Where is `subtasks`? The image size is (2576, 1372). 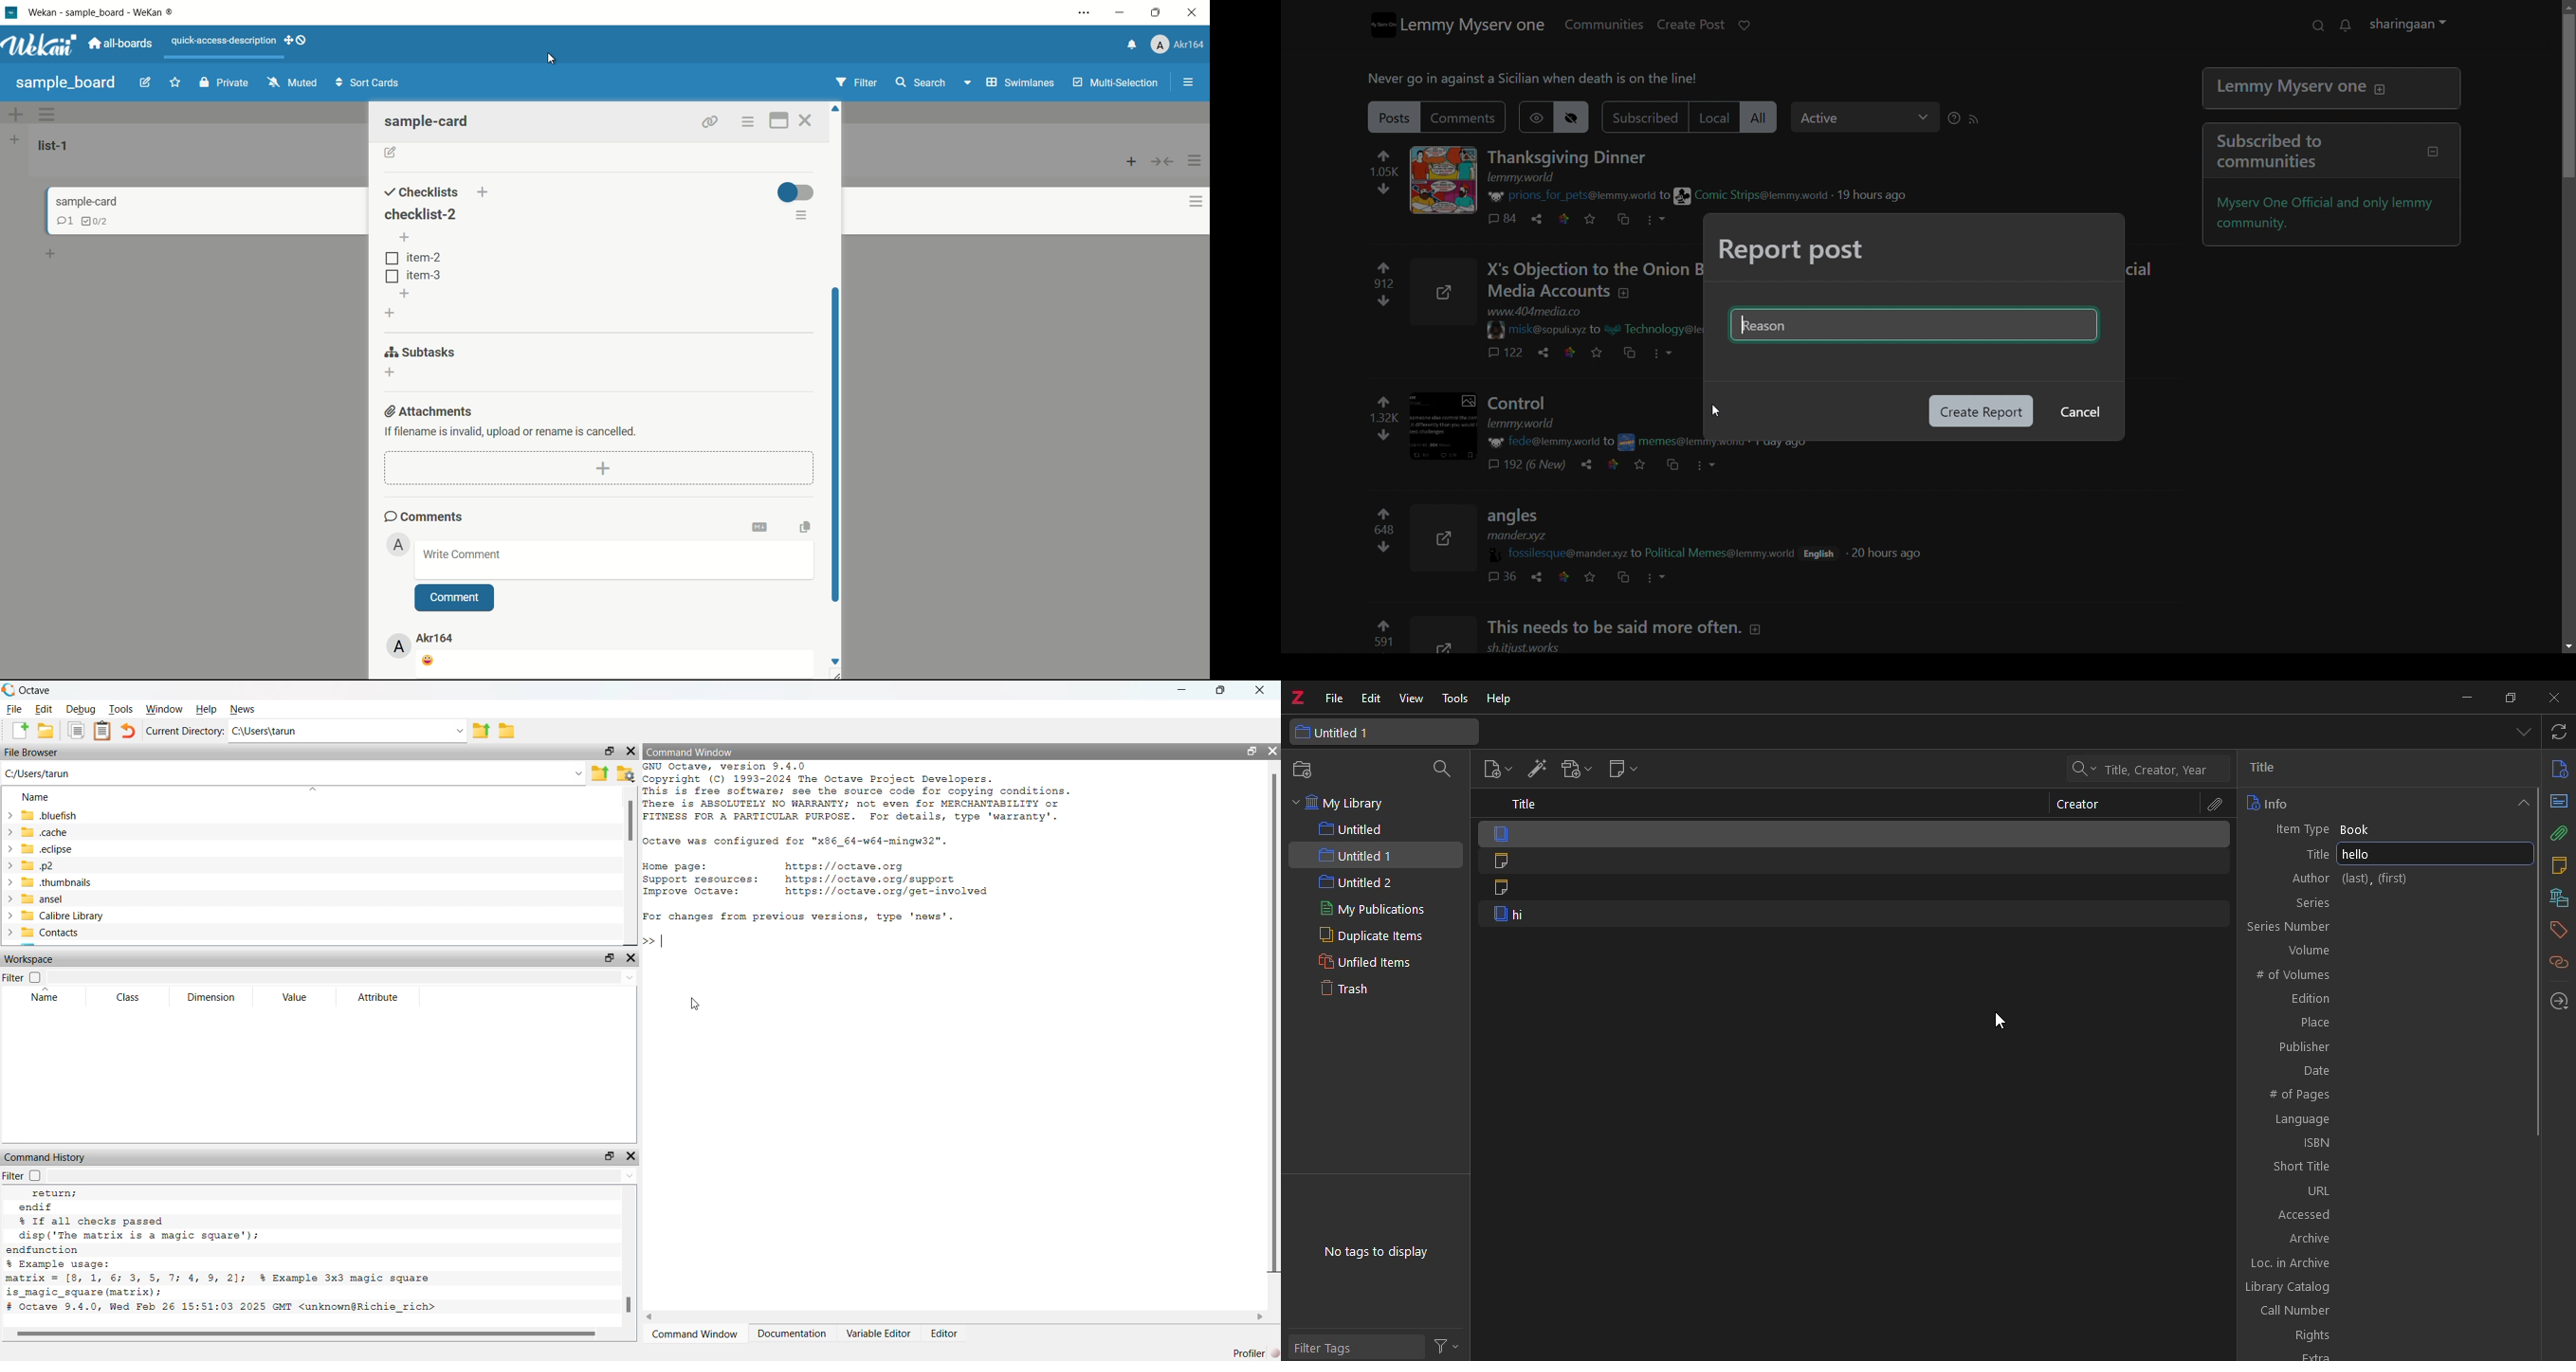 subtasks is located at coordinates (421, 352).